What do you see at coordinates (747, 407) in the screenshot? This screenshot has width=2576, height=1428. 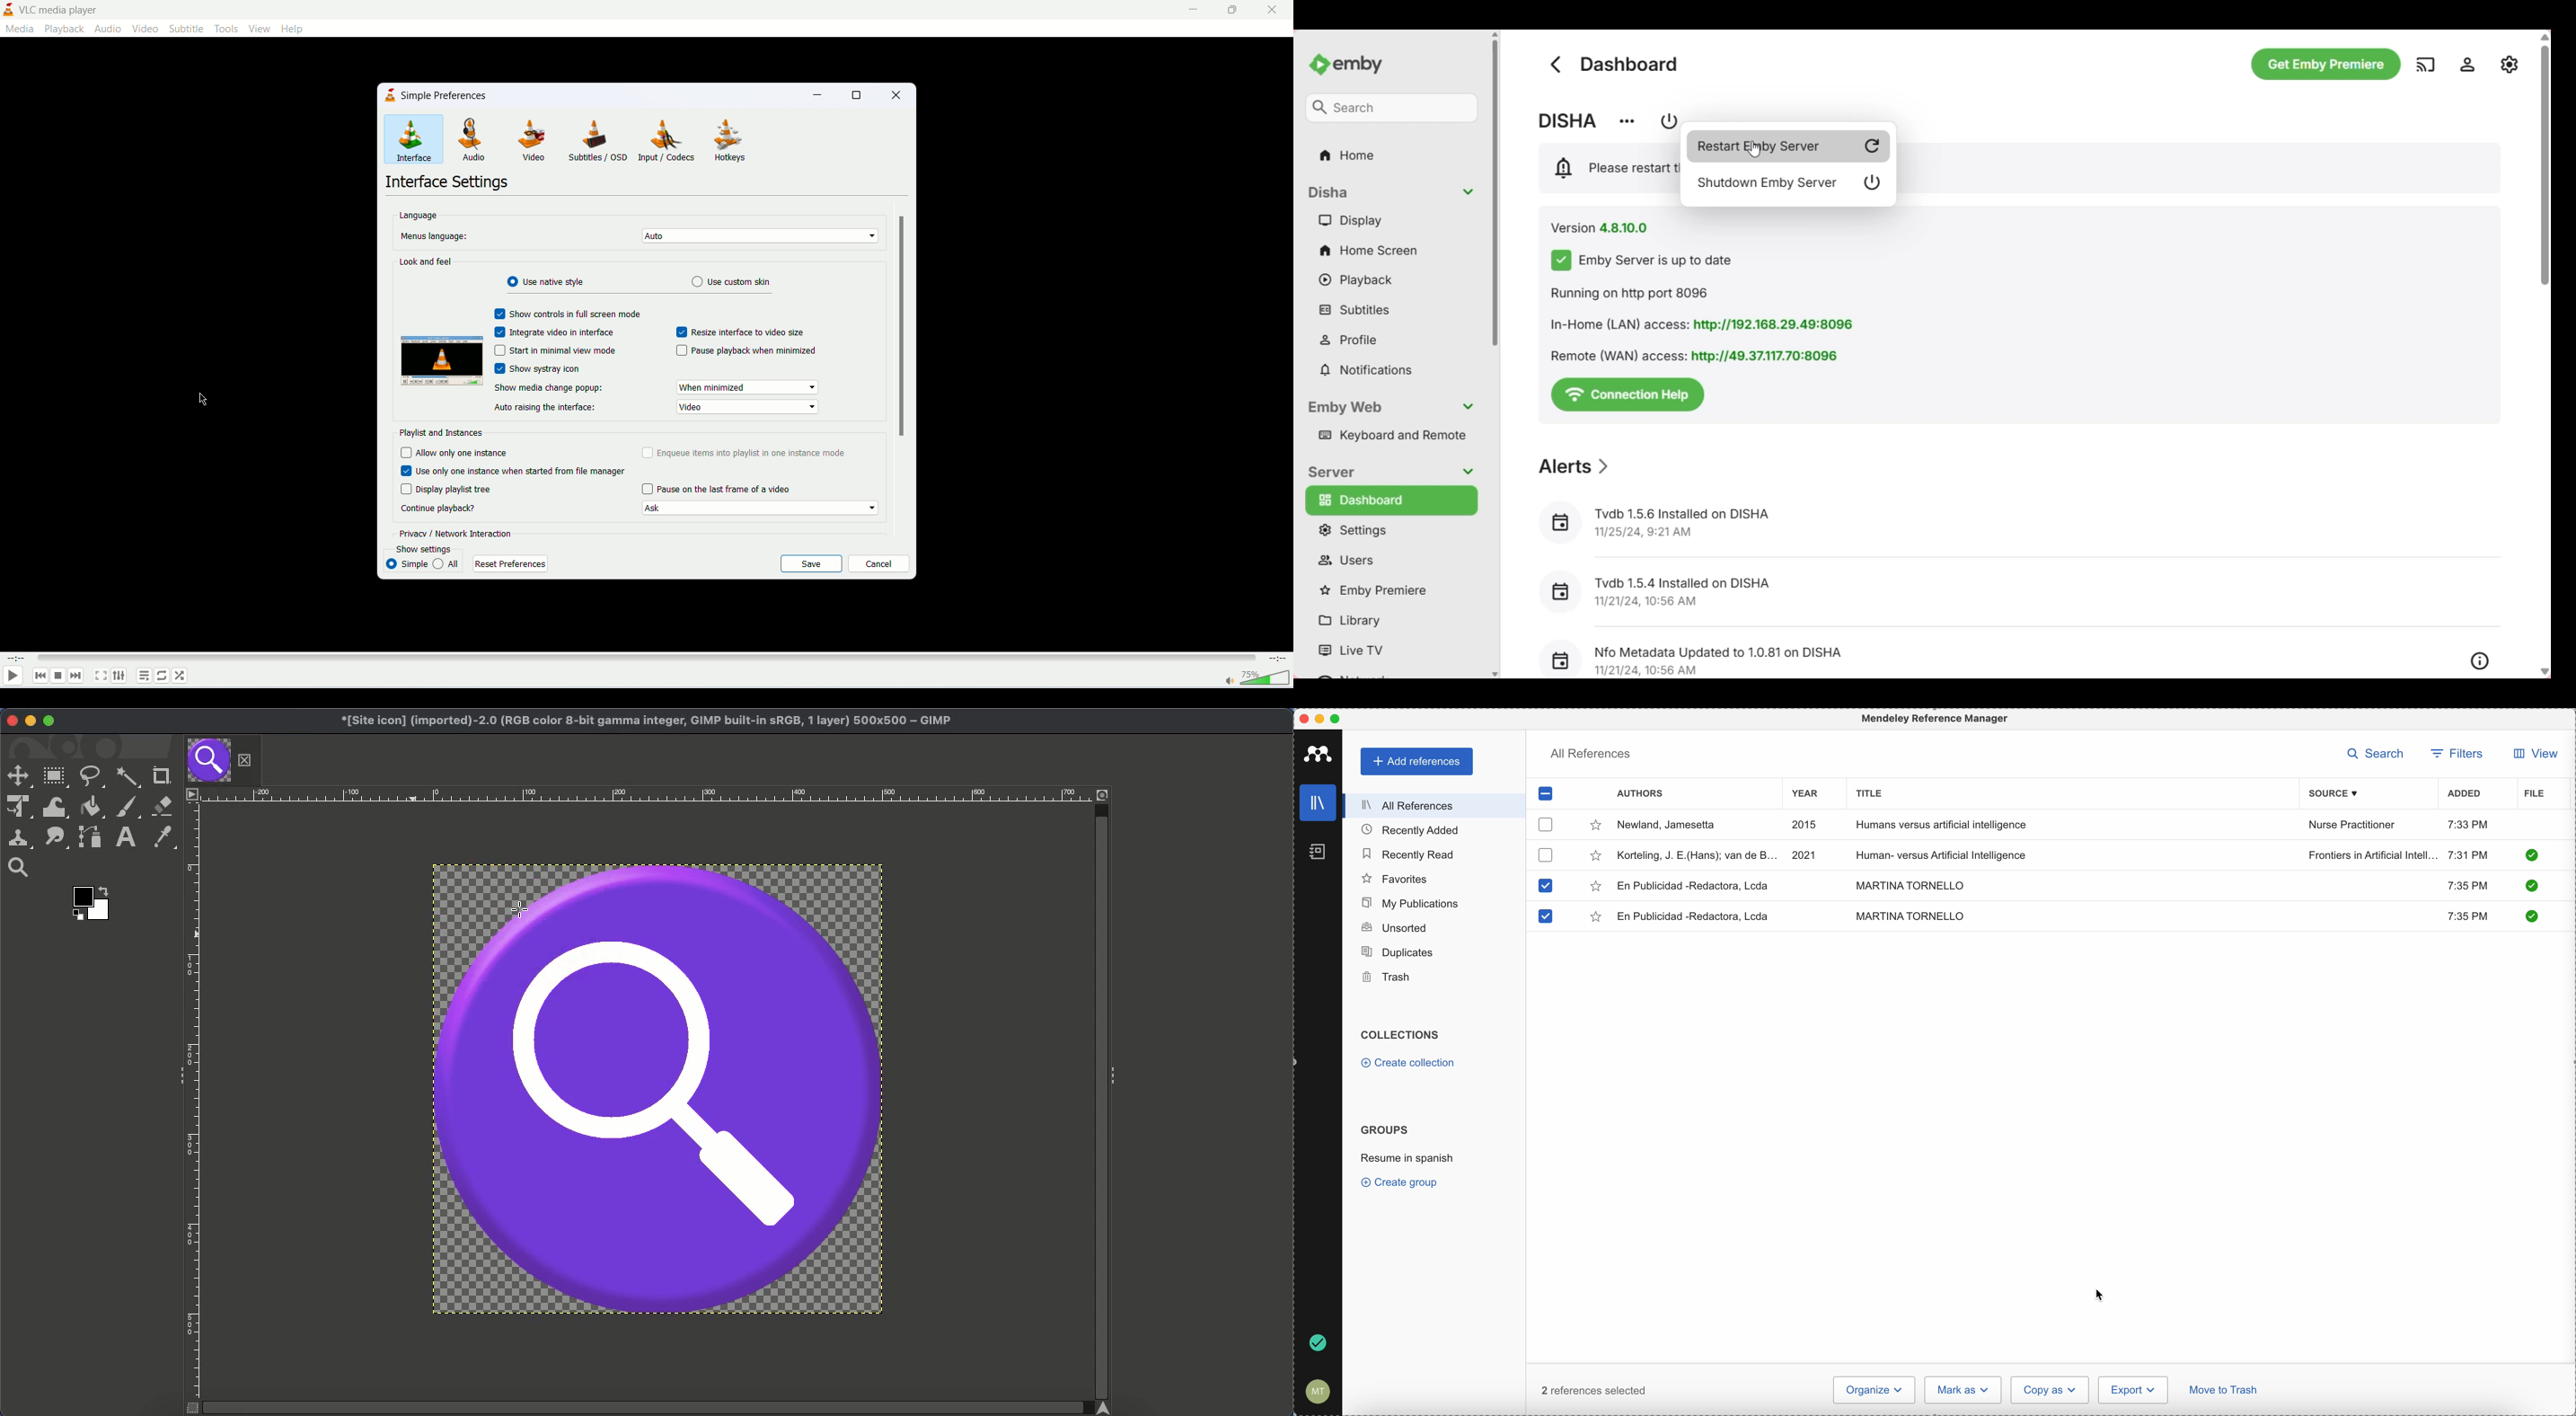 I see `select auto raising the interface option` at bounding box center [747, 407].